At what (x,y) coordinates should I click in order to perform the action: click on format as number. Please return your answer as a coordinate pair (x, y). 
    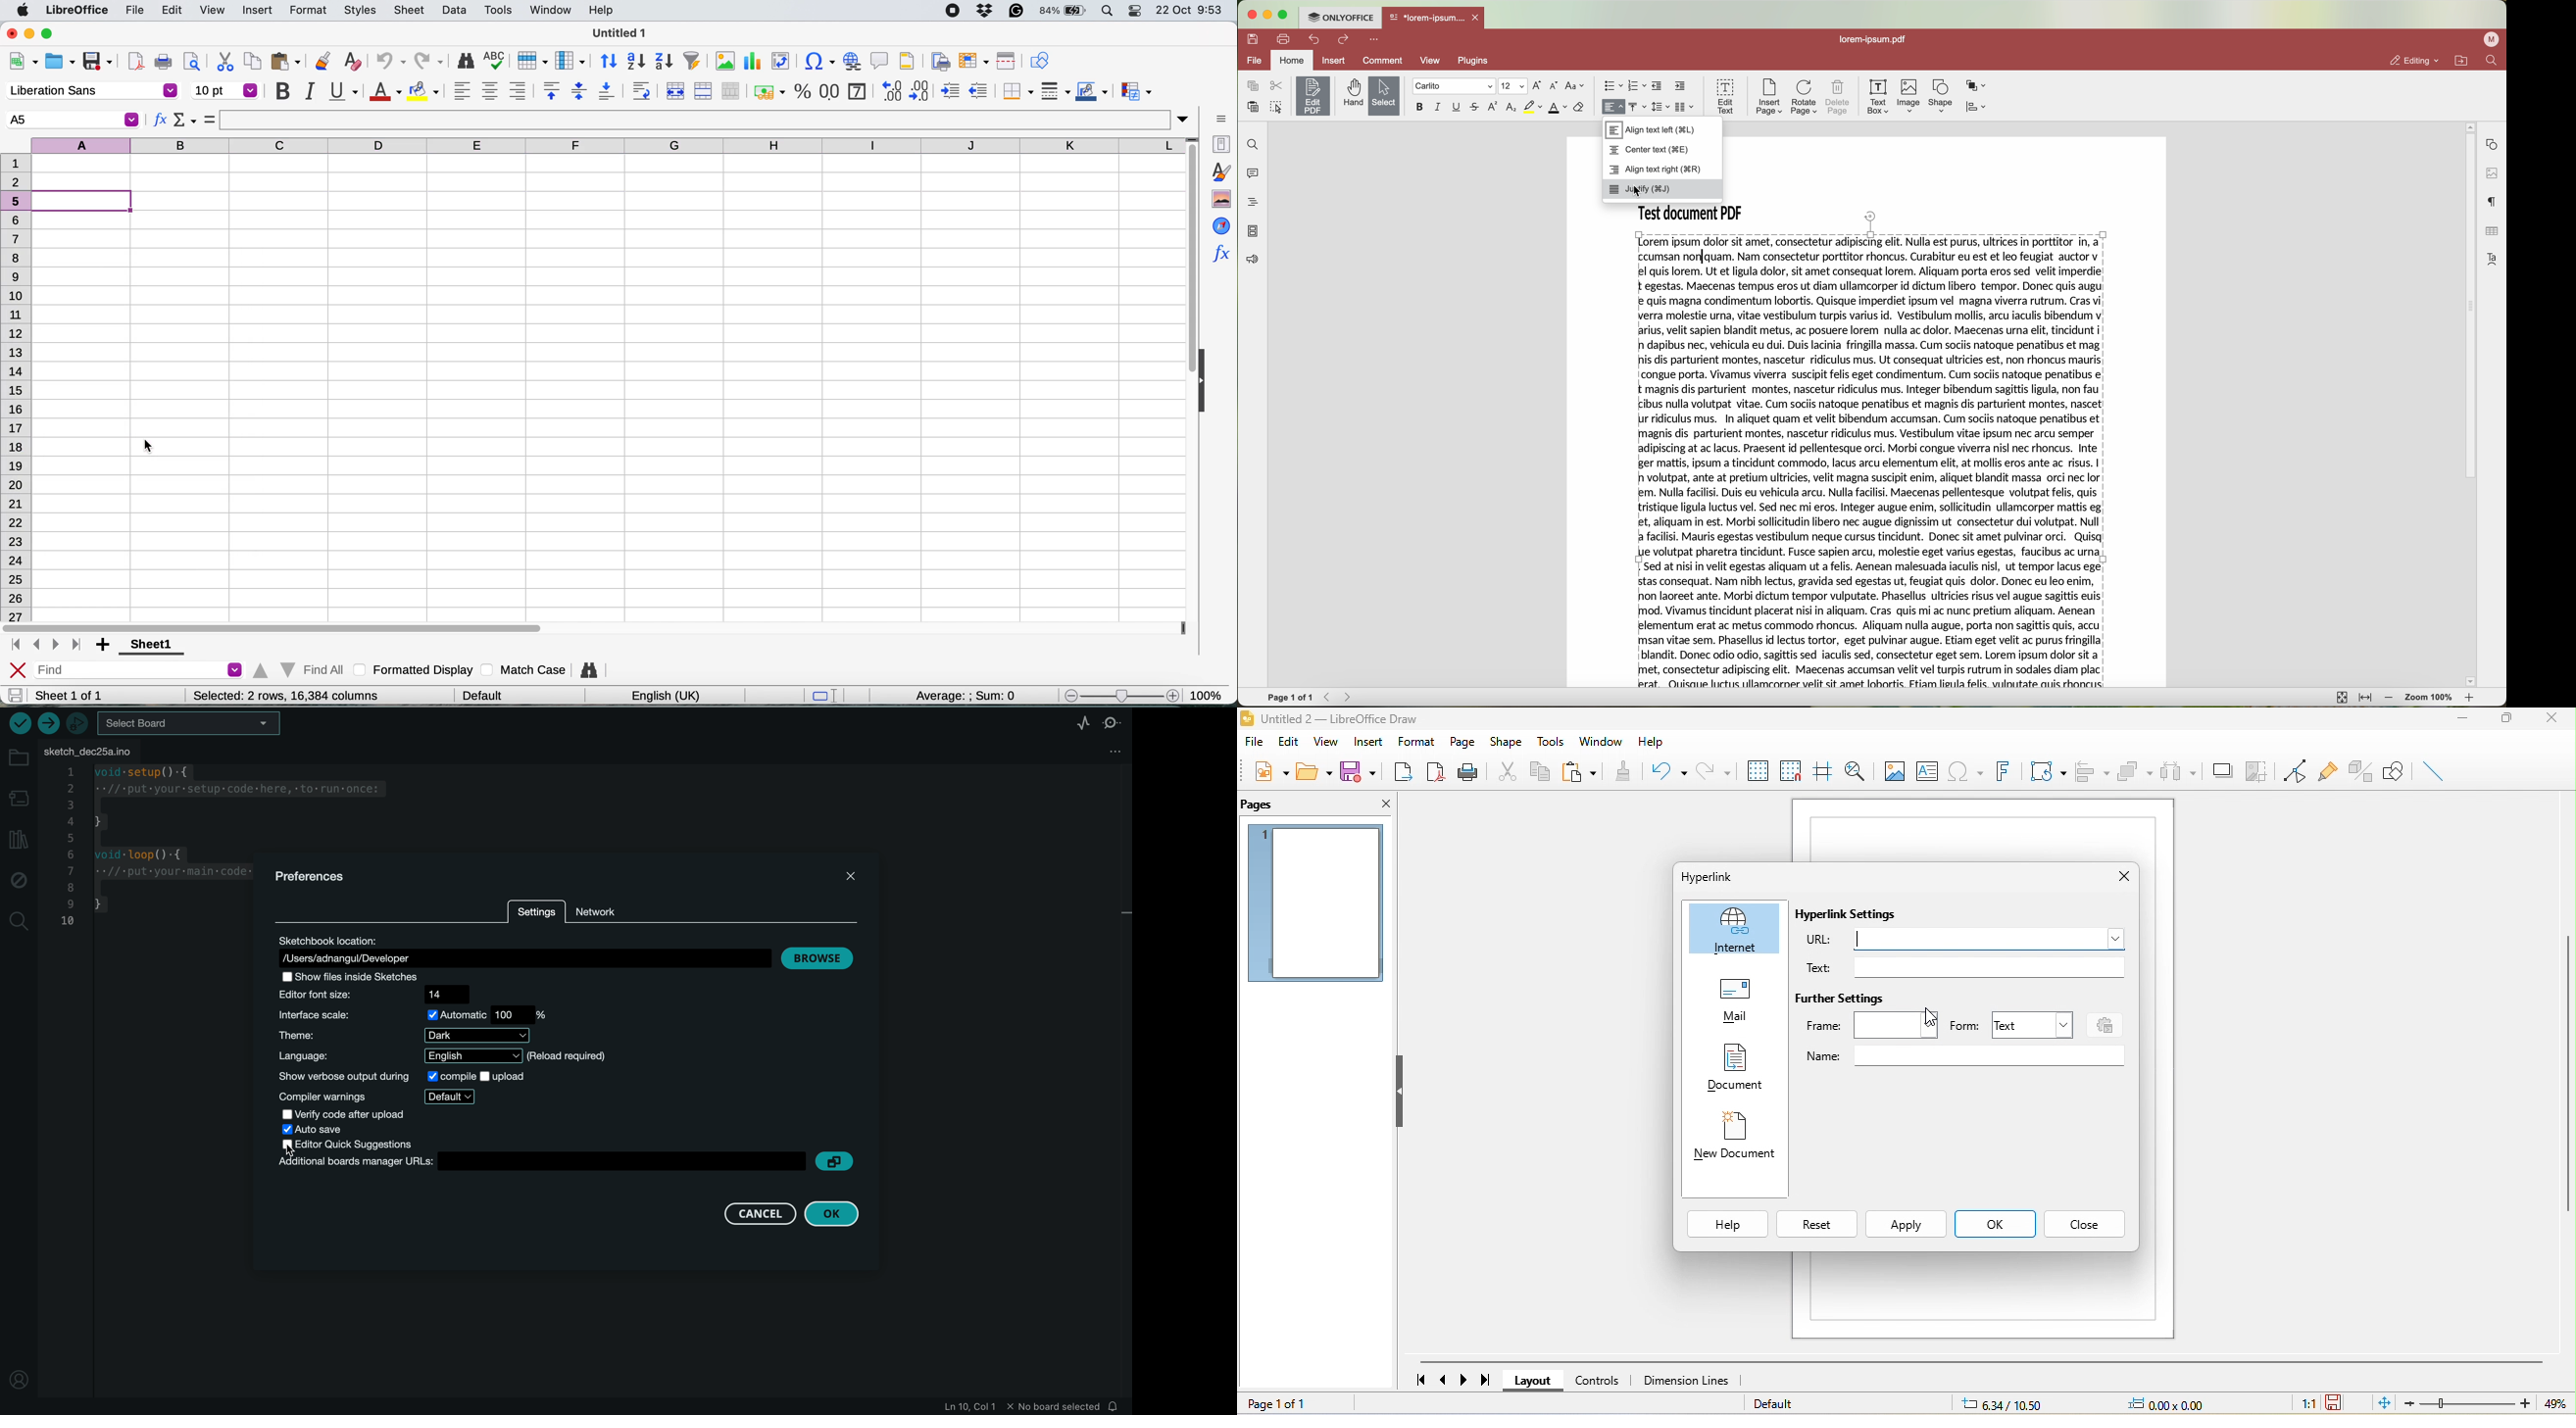
    Looking at the image, I should click on (830, 90).